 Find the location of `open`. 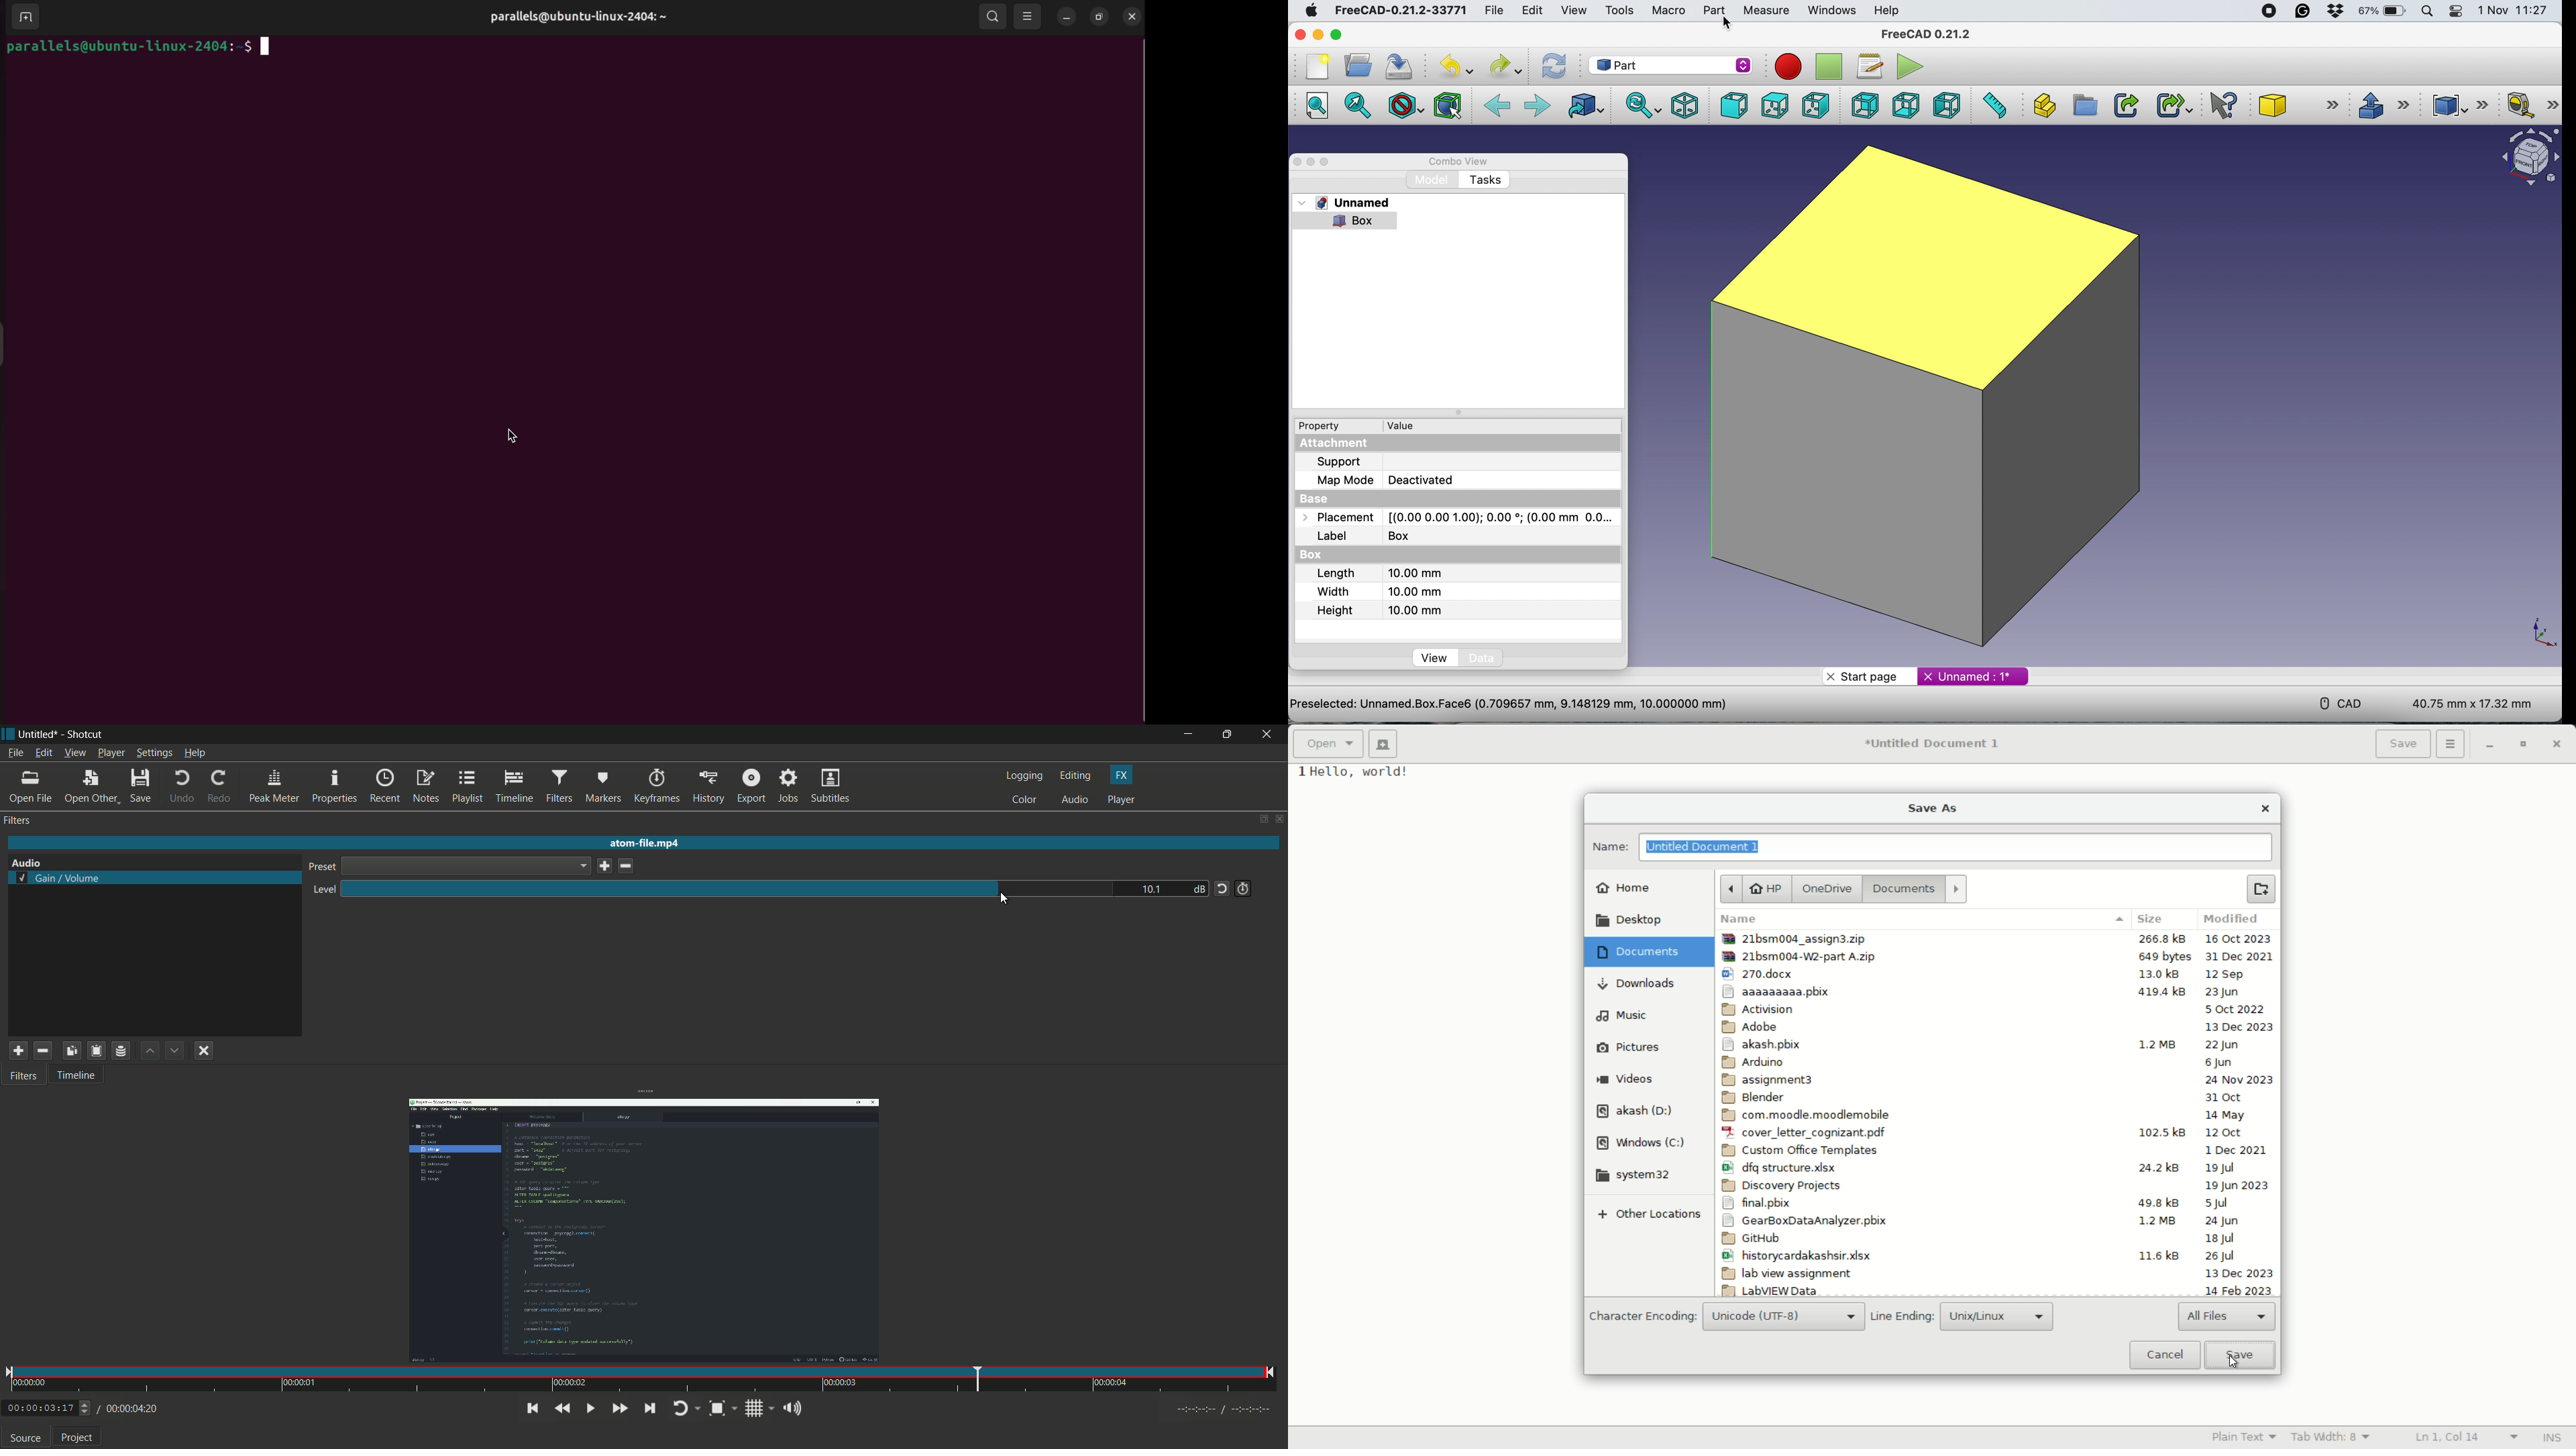

open is located at coordinates (1359, 66).